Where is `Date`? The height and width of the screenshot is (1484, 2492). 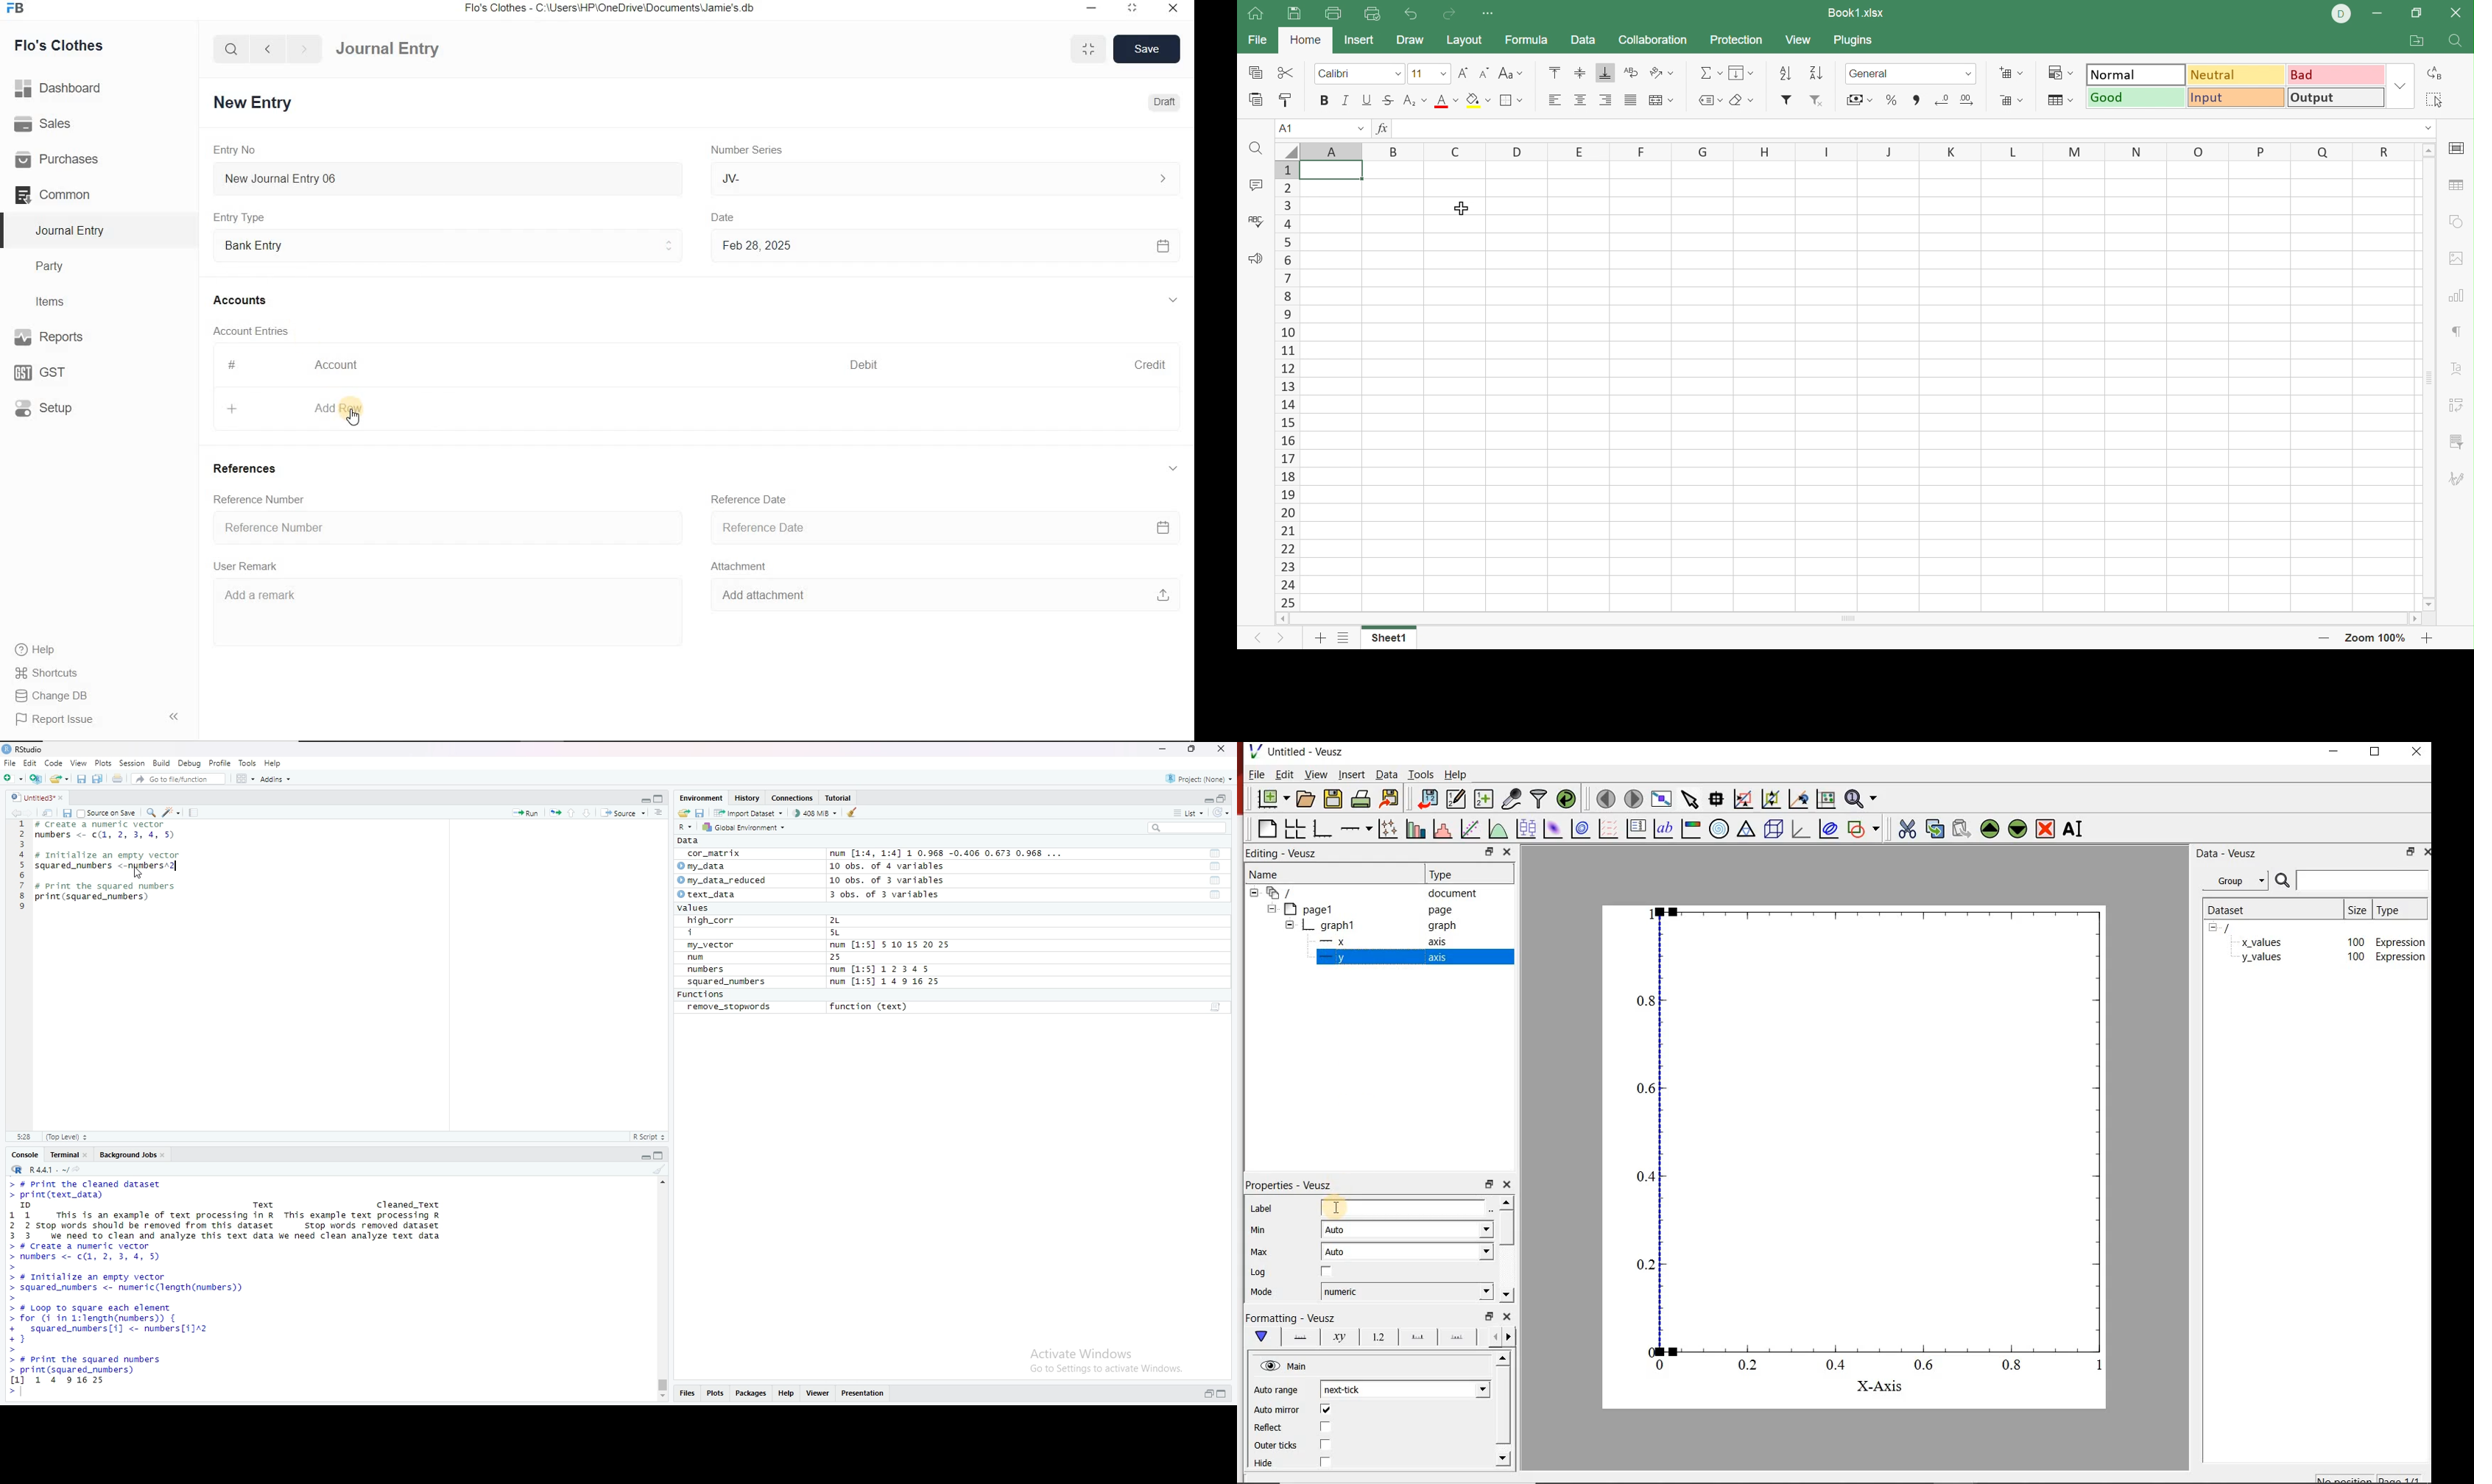
Date is located at coordinates (733, 215).